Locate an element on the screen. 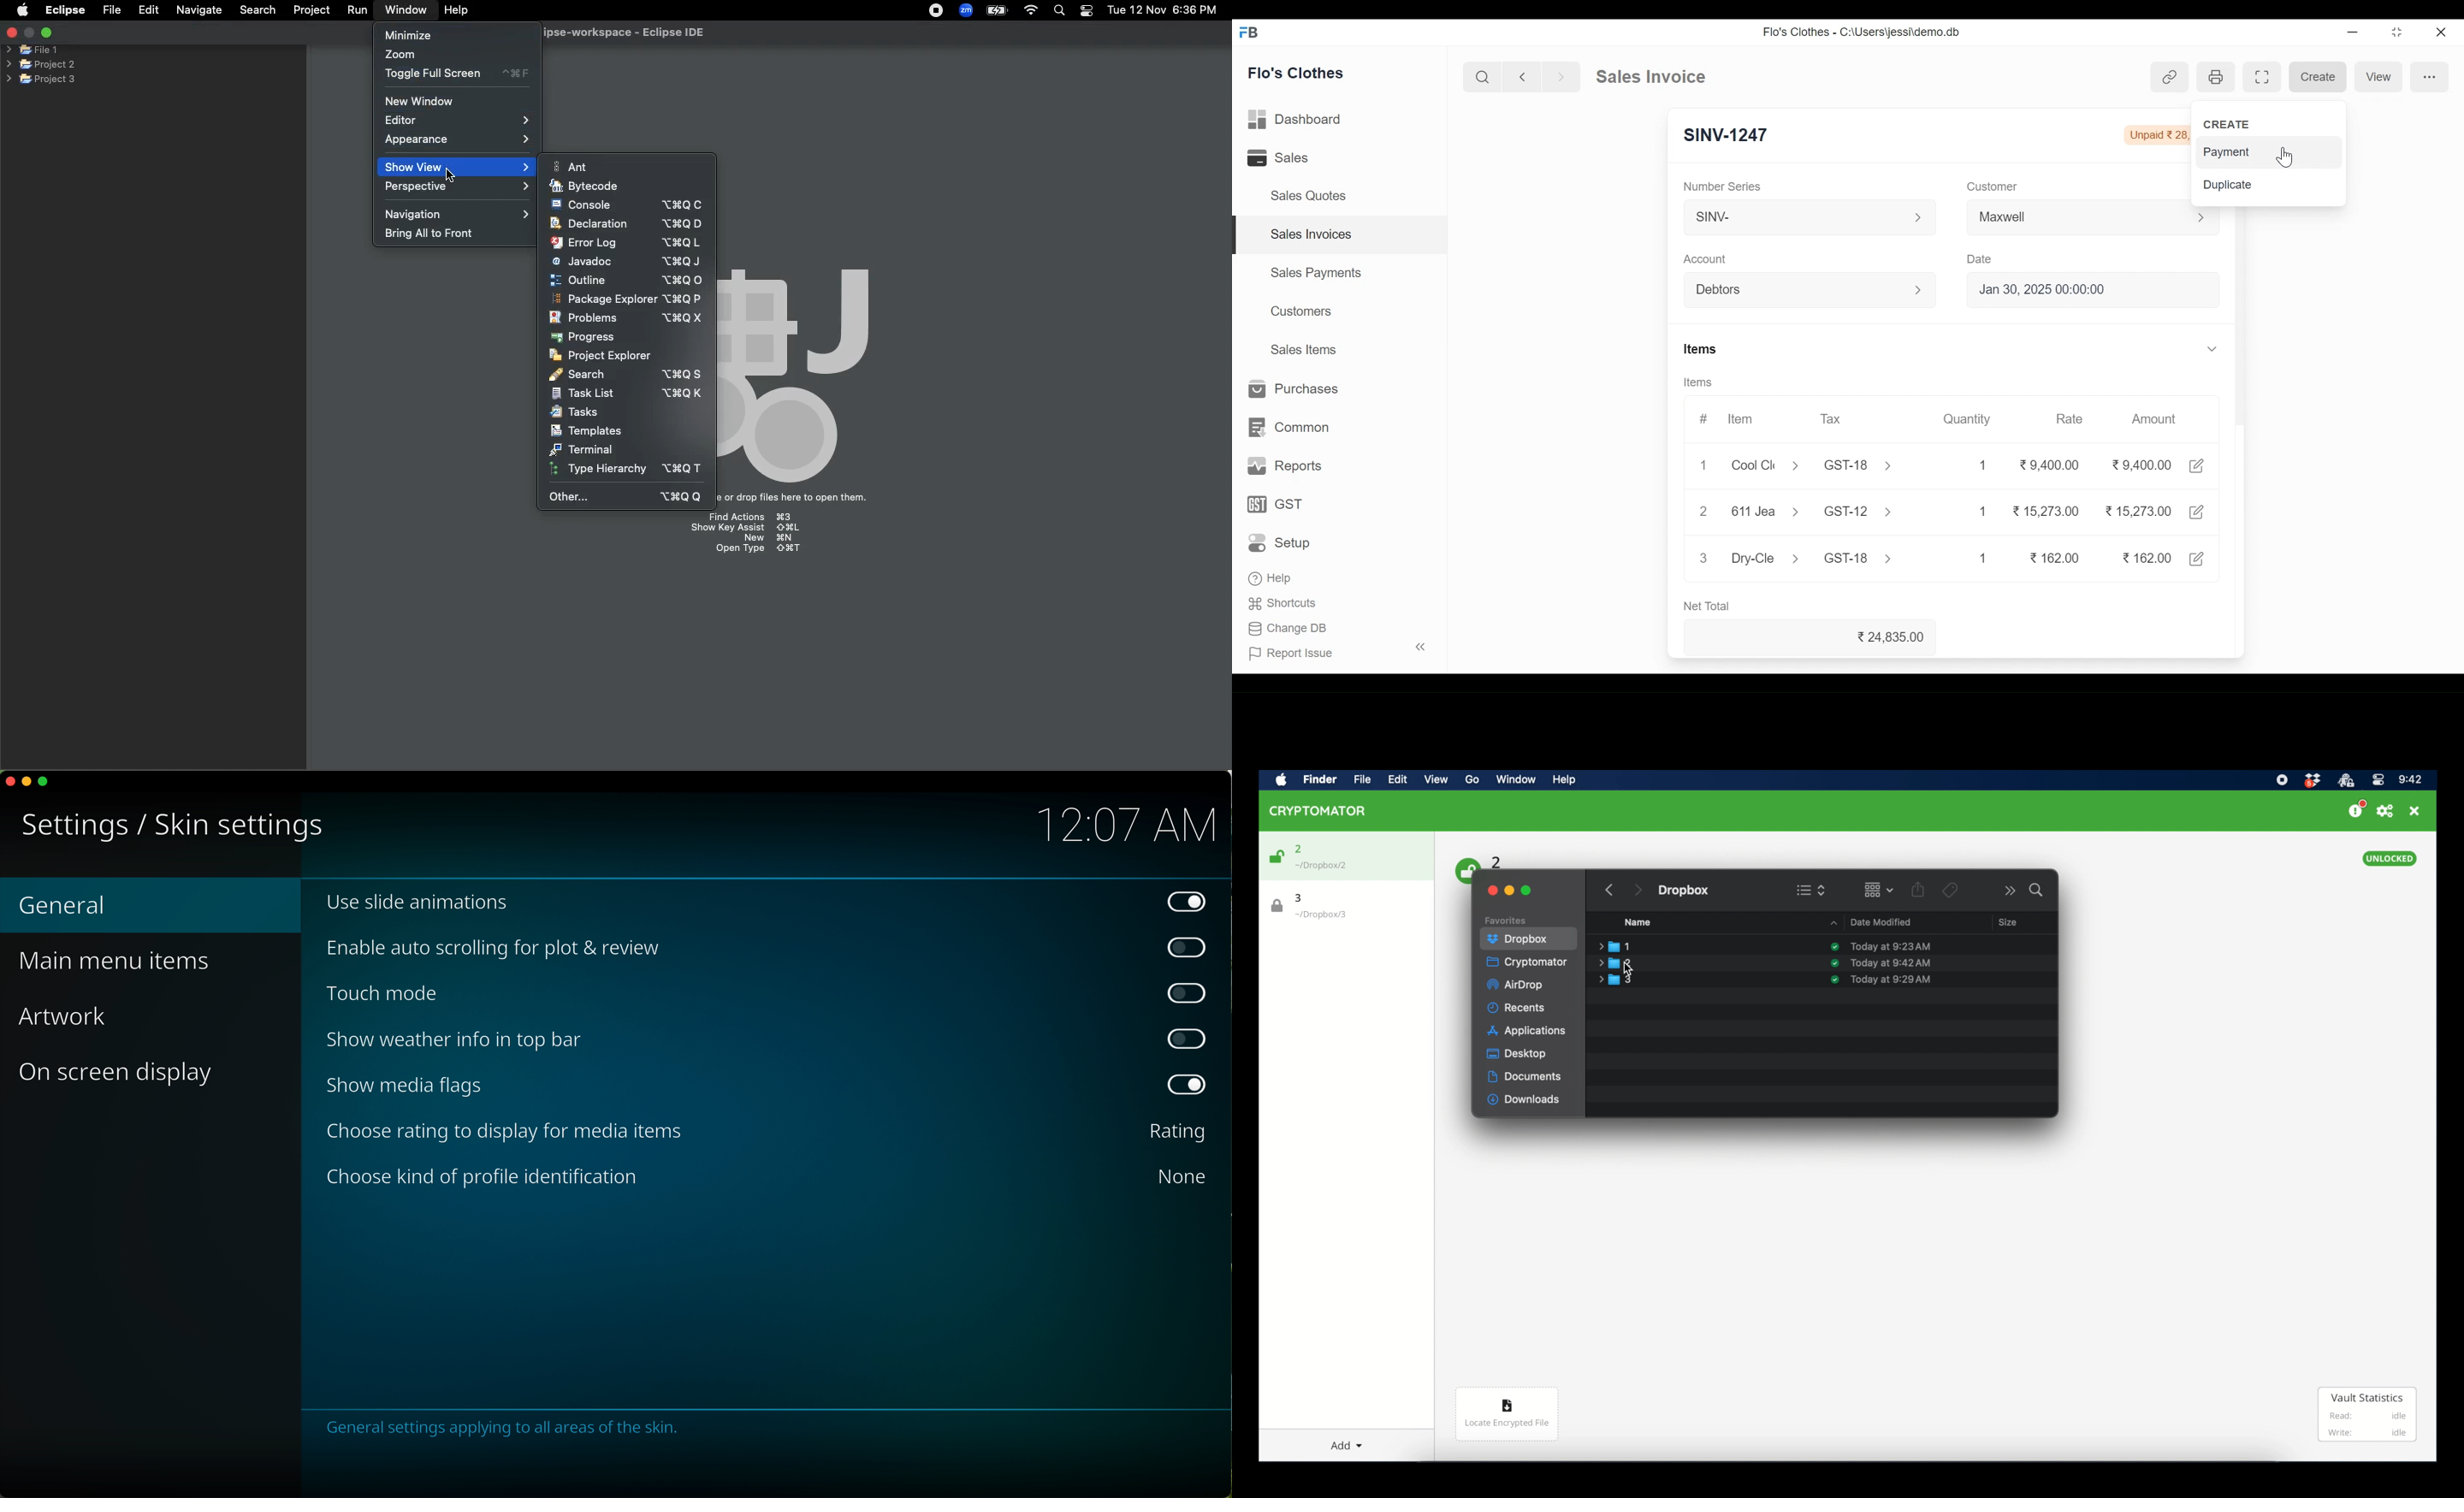 This screenshot has width=2464, height=1512. location is located at coordinates (1321, 915).